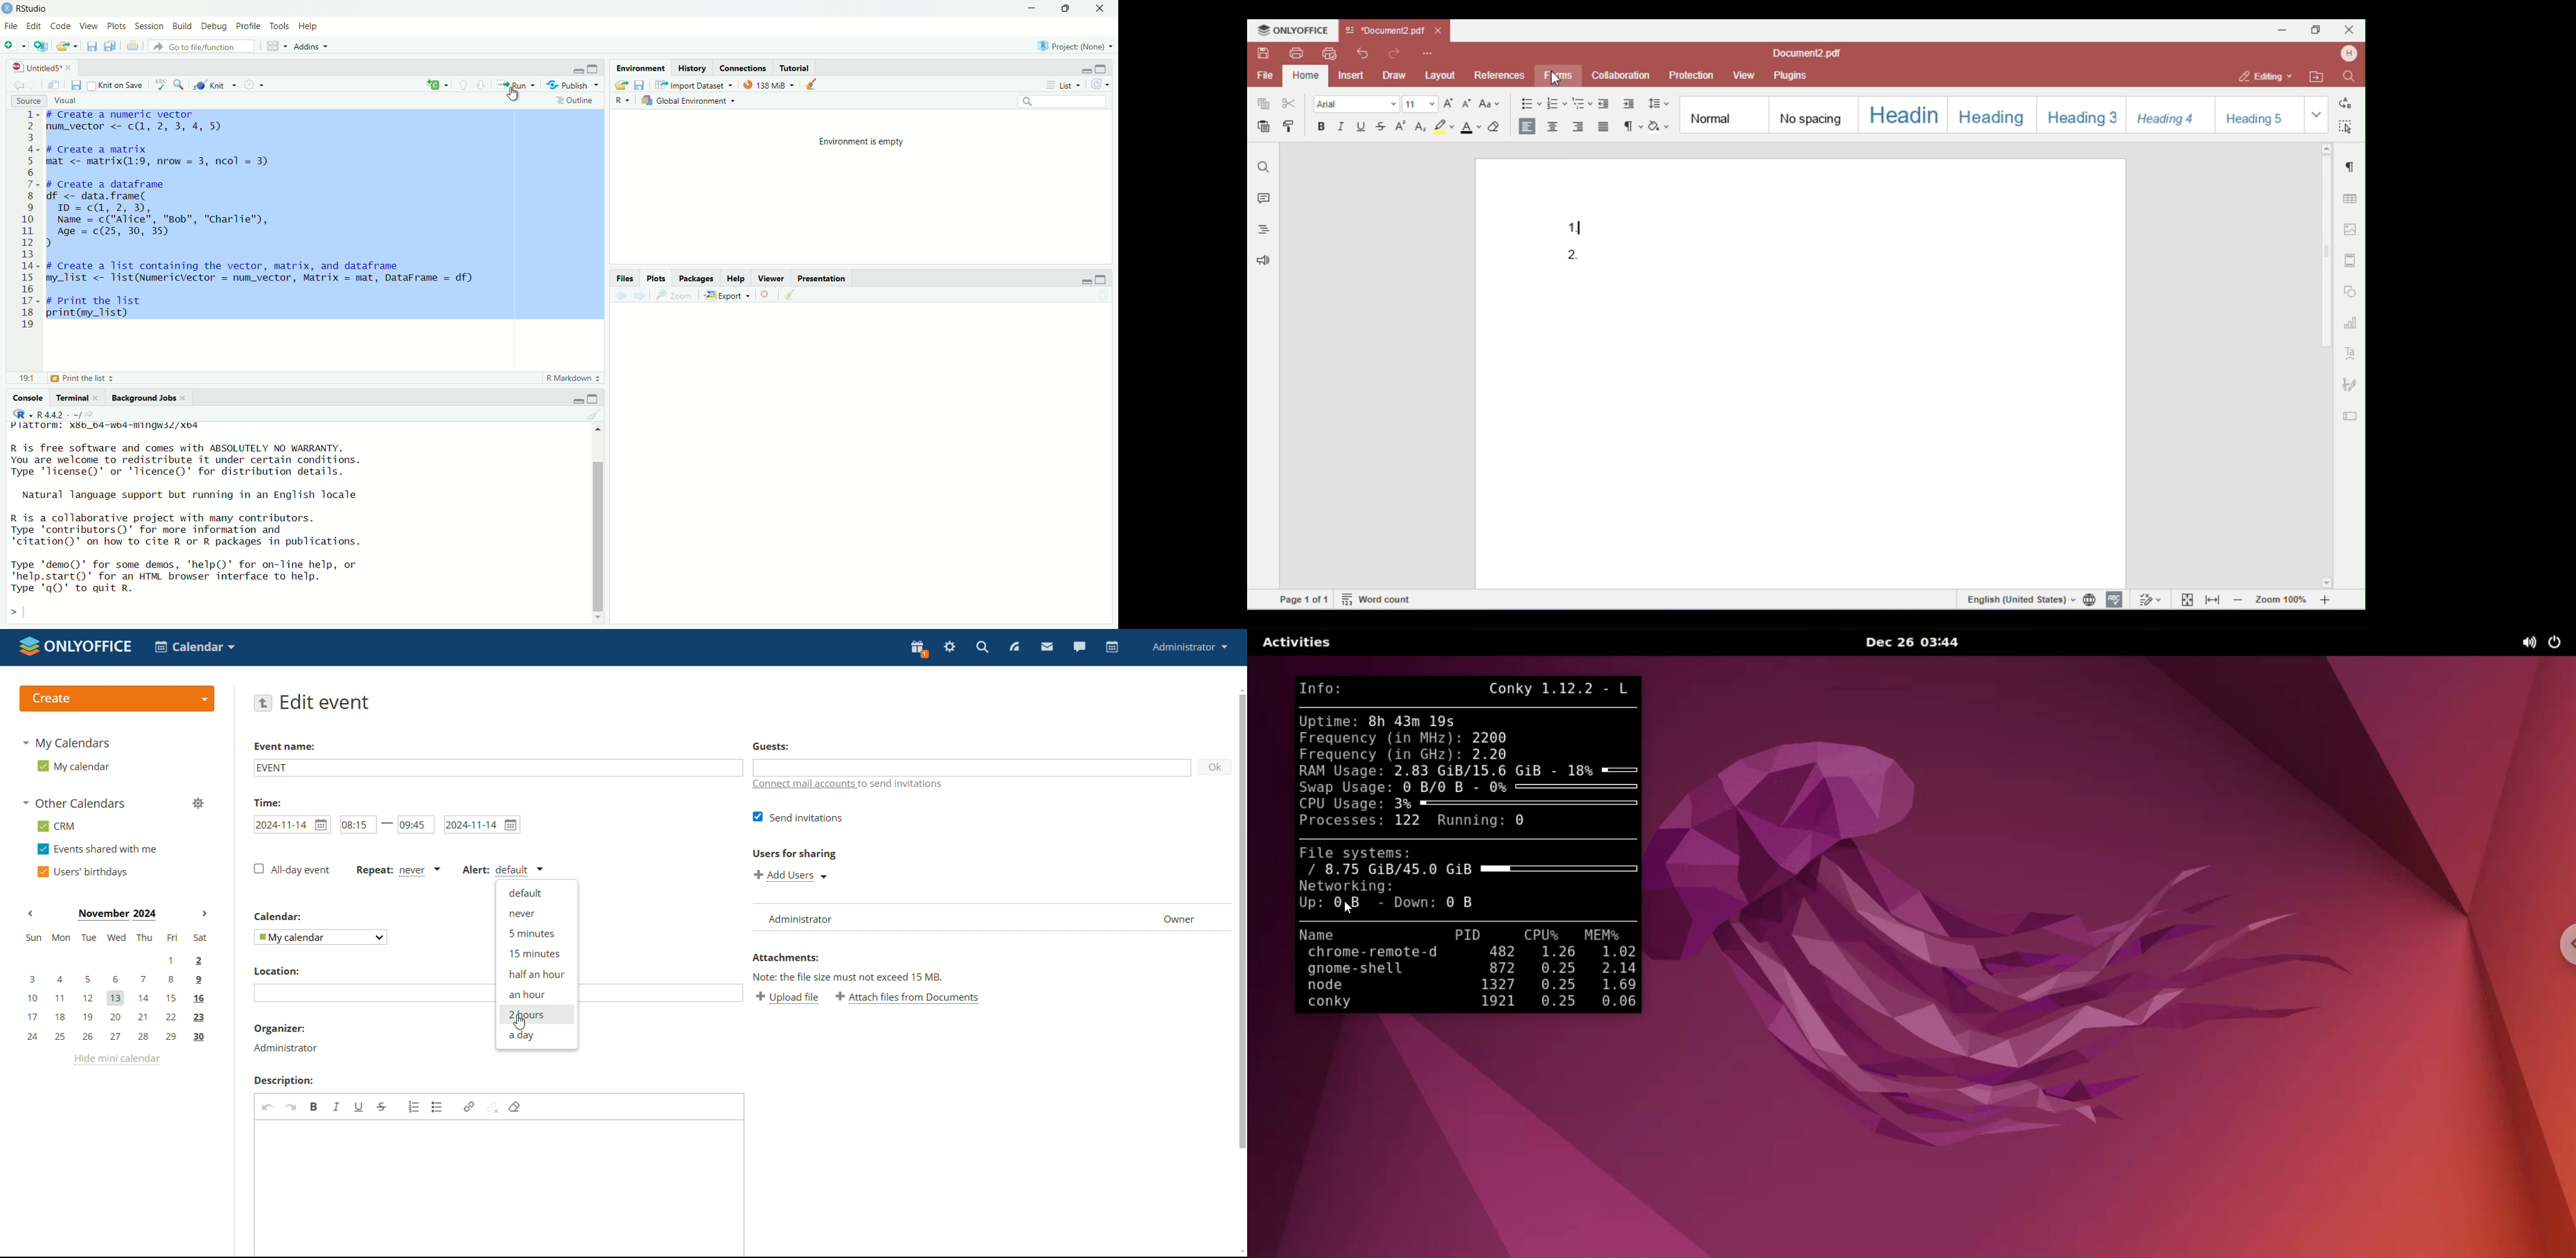  Describe the element at coordinates (151, 26) in the screenshot. I see `Session` at that location.